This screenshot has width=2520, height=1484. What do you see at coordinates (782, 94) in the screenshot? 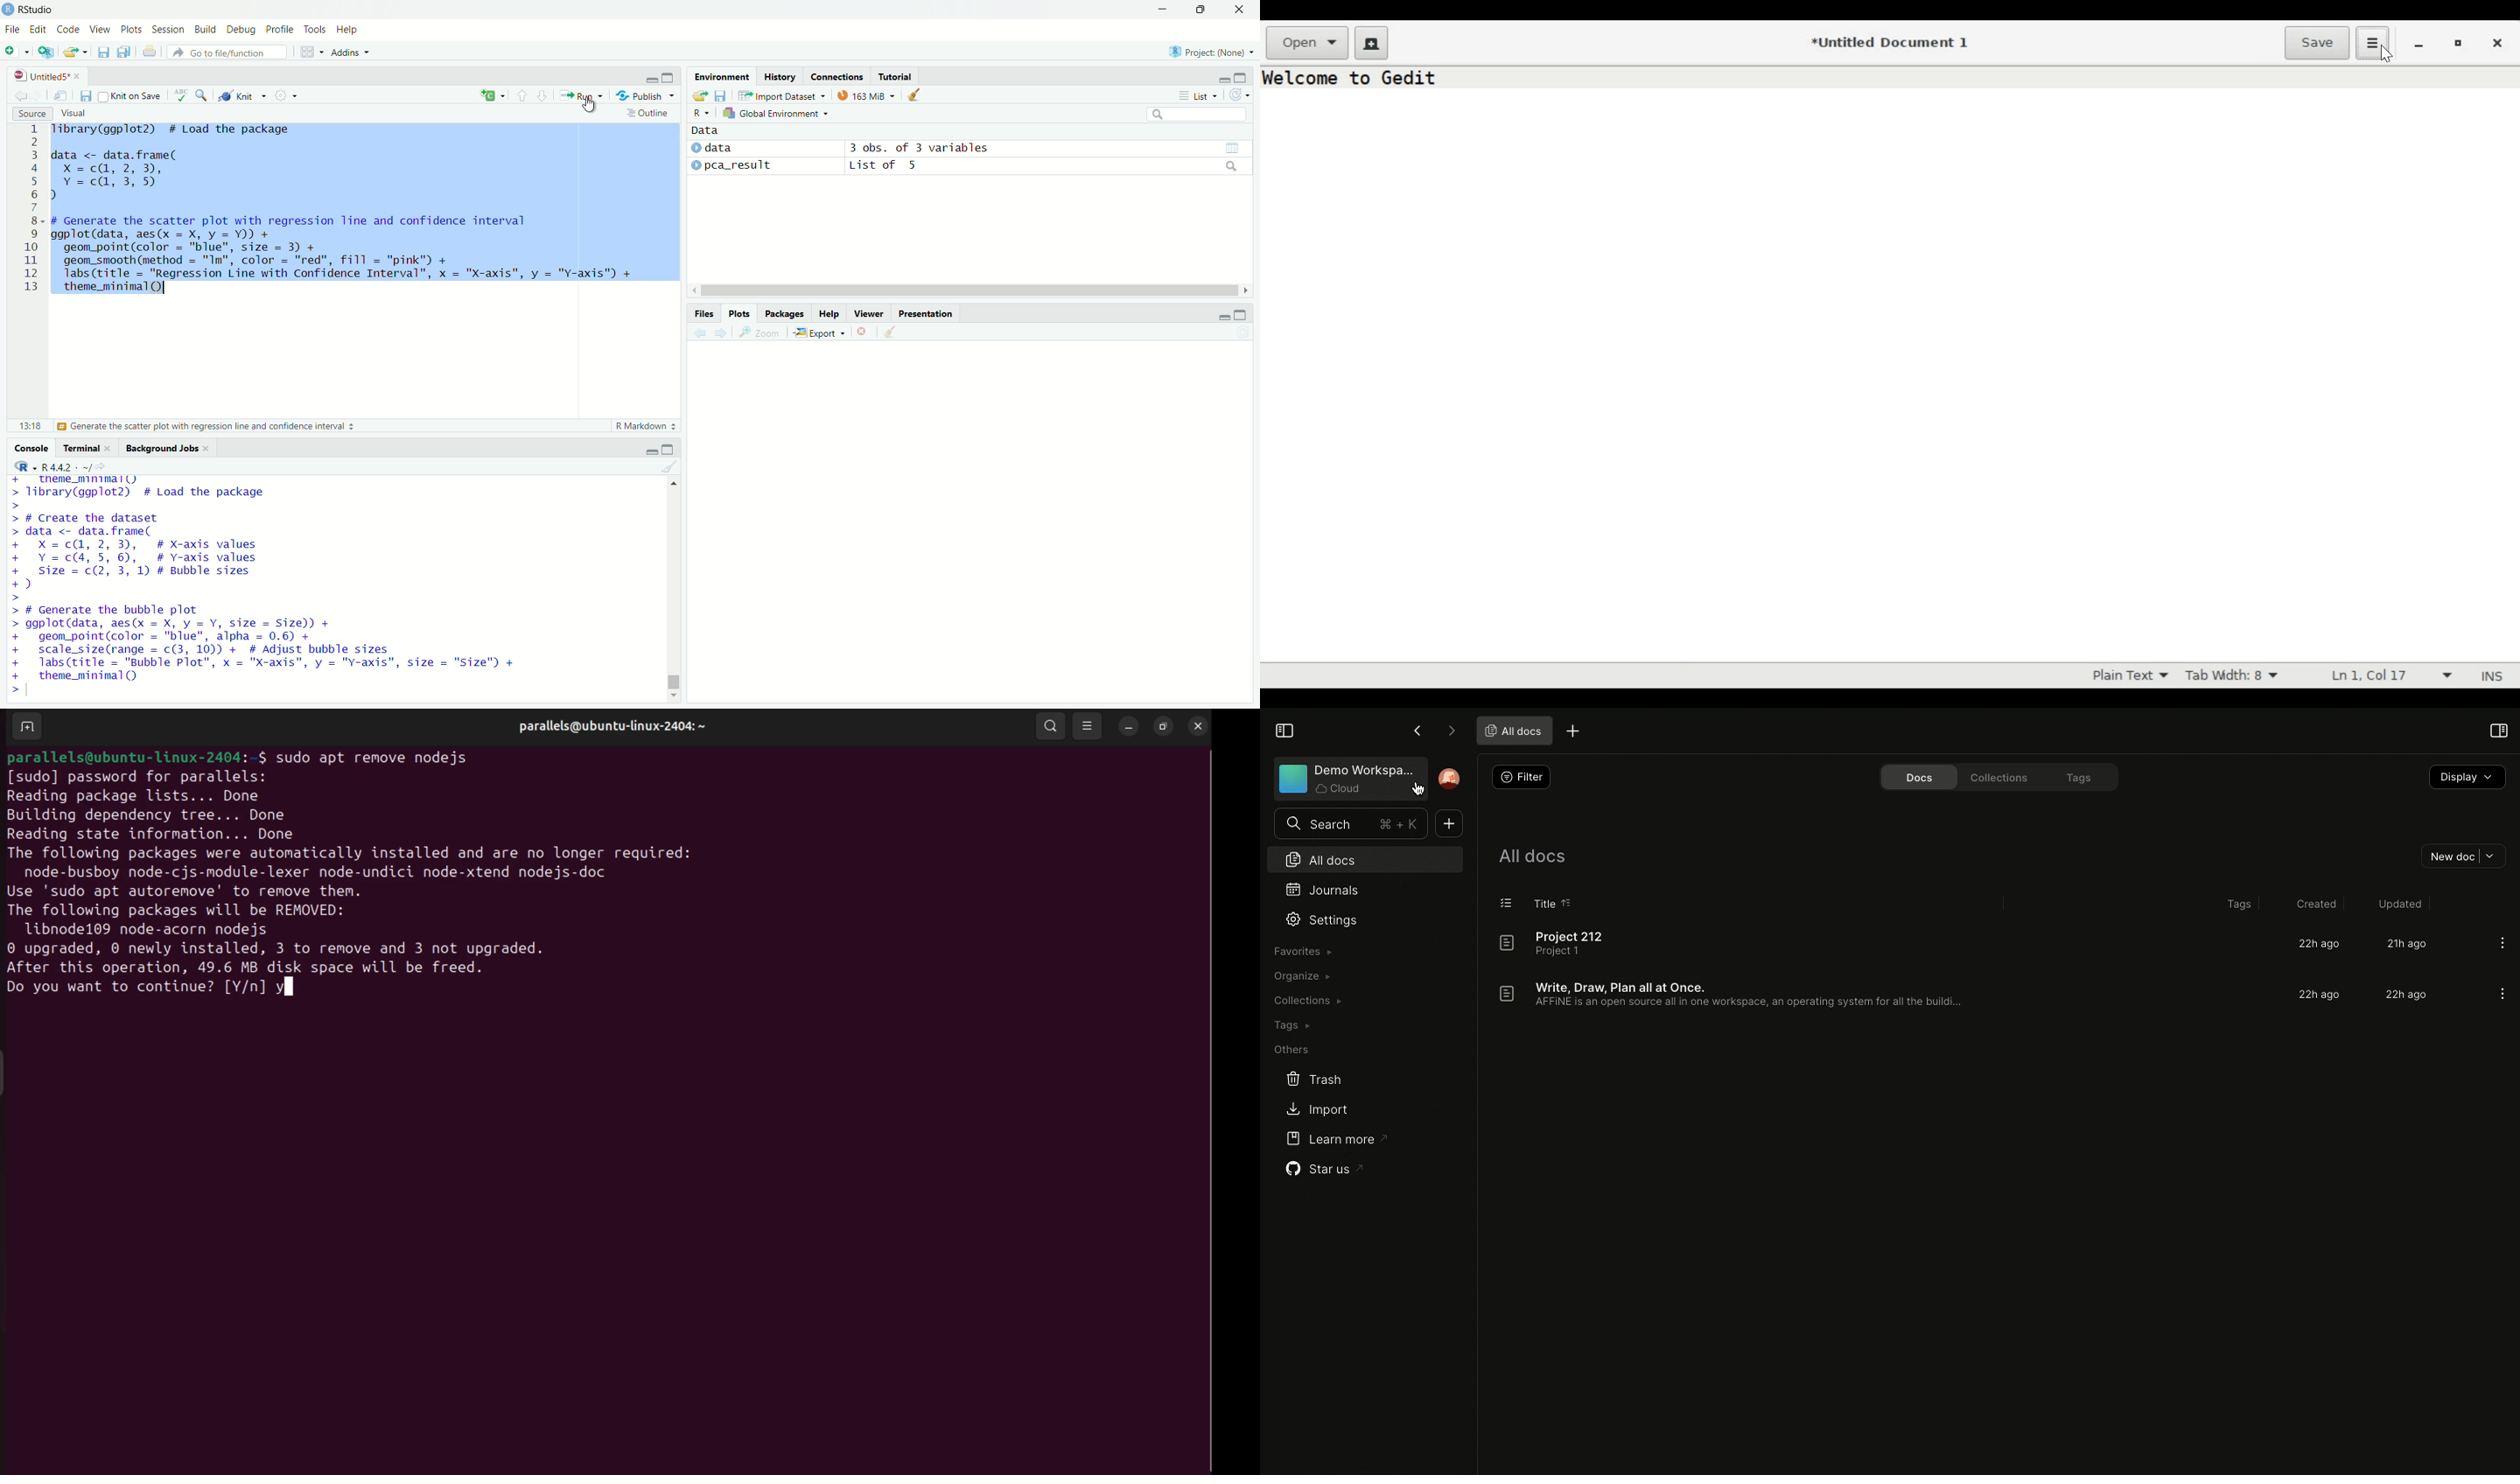
I see `Import Dataset` at bounding box center [782, 94].